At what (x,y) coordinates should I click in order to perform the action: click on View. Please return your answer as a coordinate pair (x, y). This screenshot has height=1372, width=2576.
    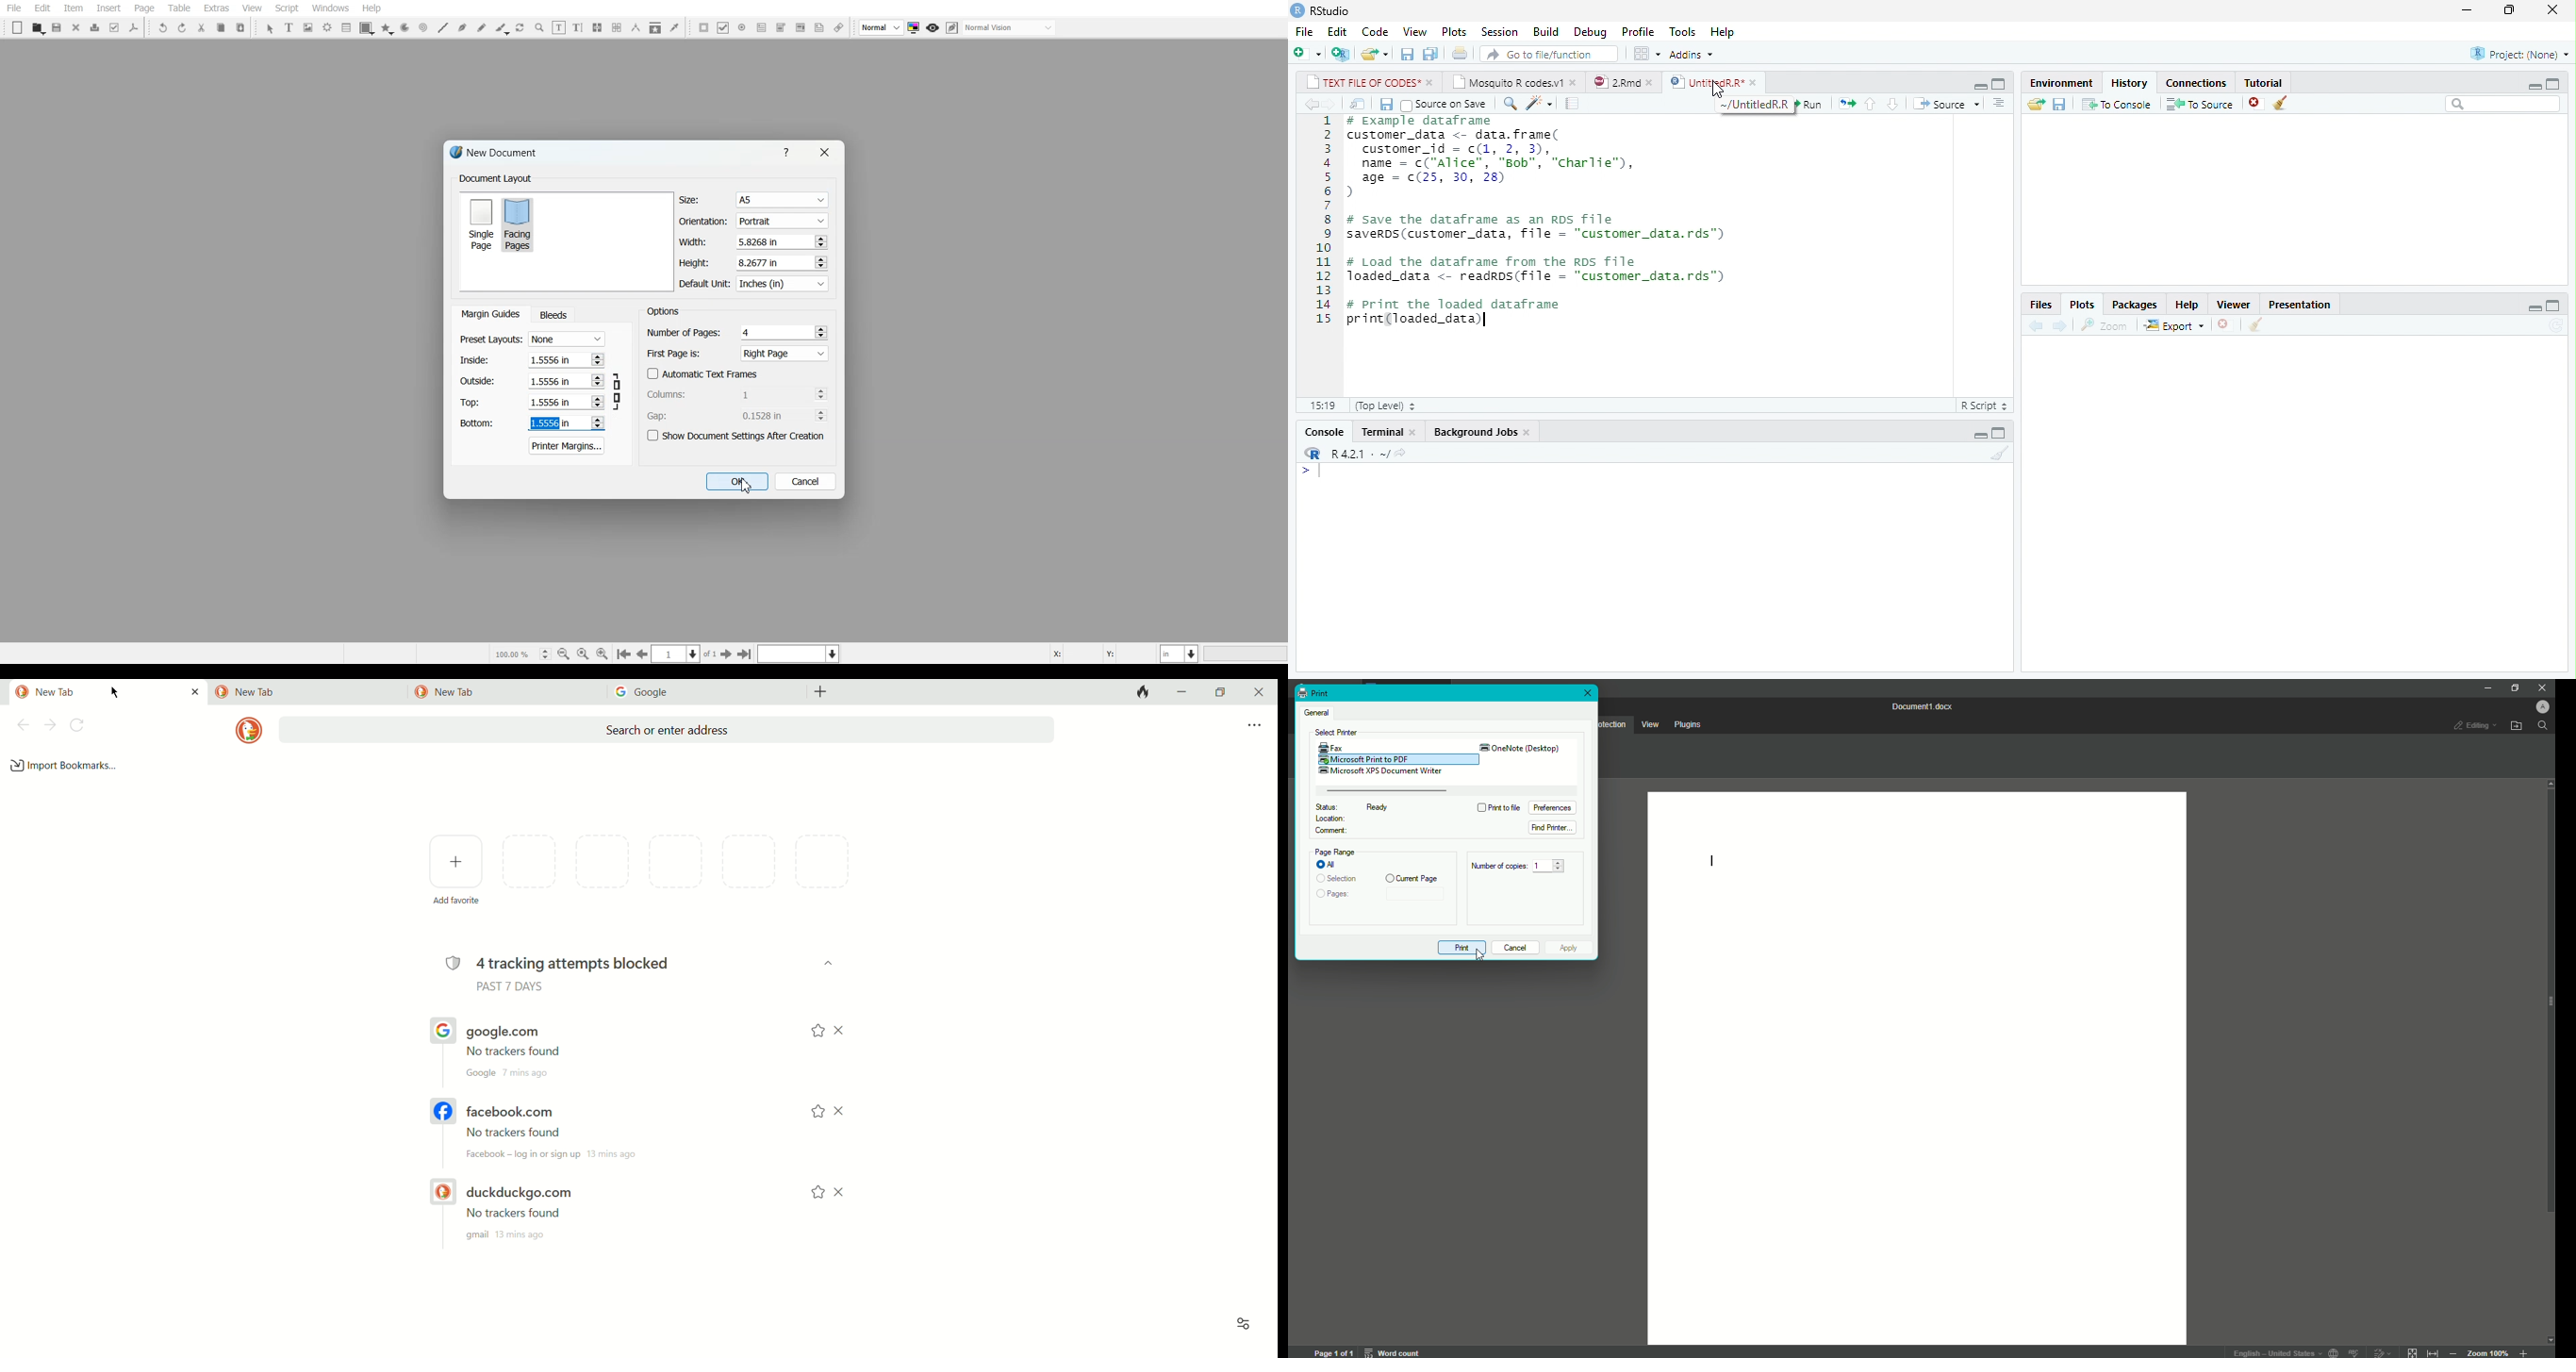
    Looking at the image, I should click on (1415, 31).